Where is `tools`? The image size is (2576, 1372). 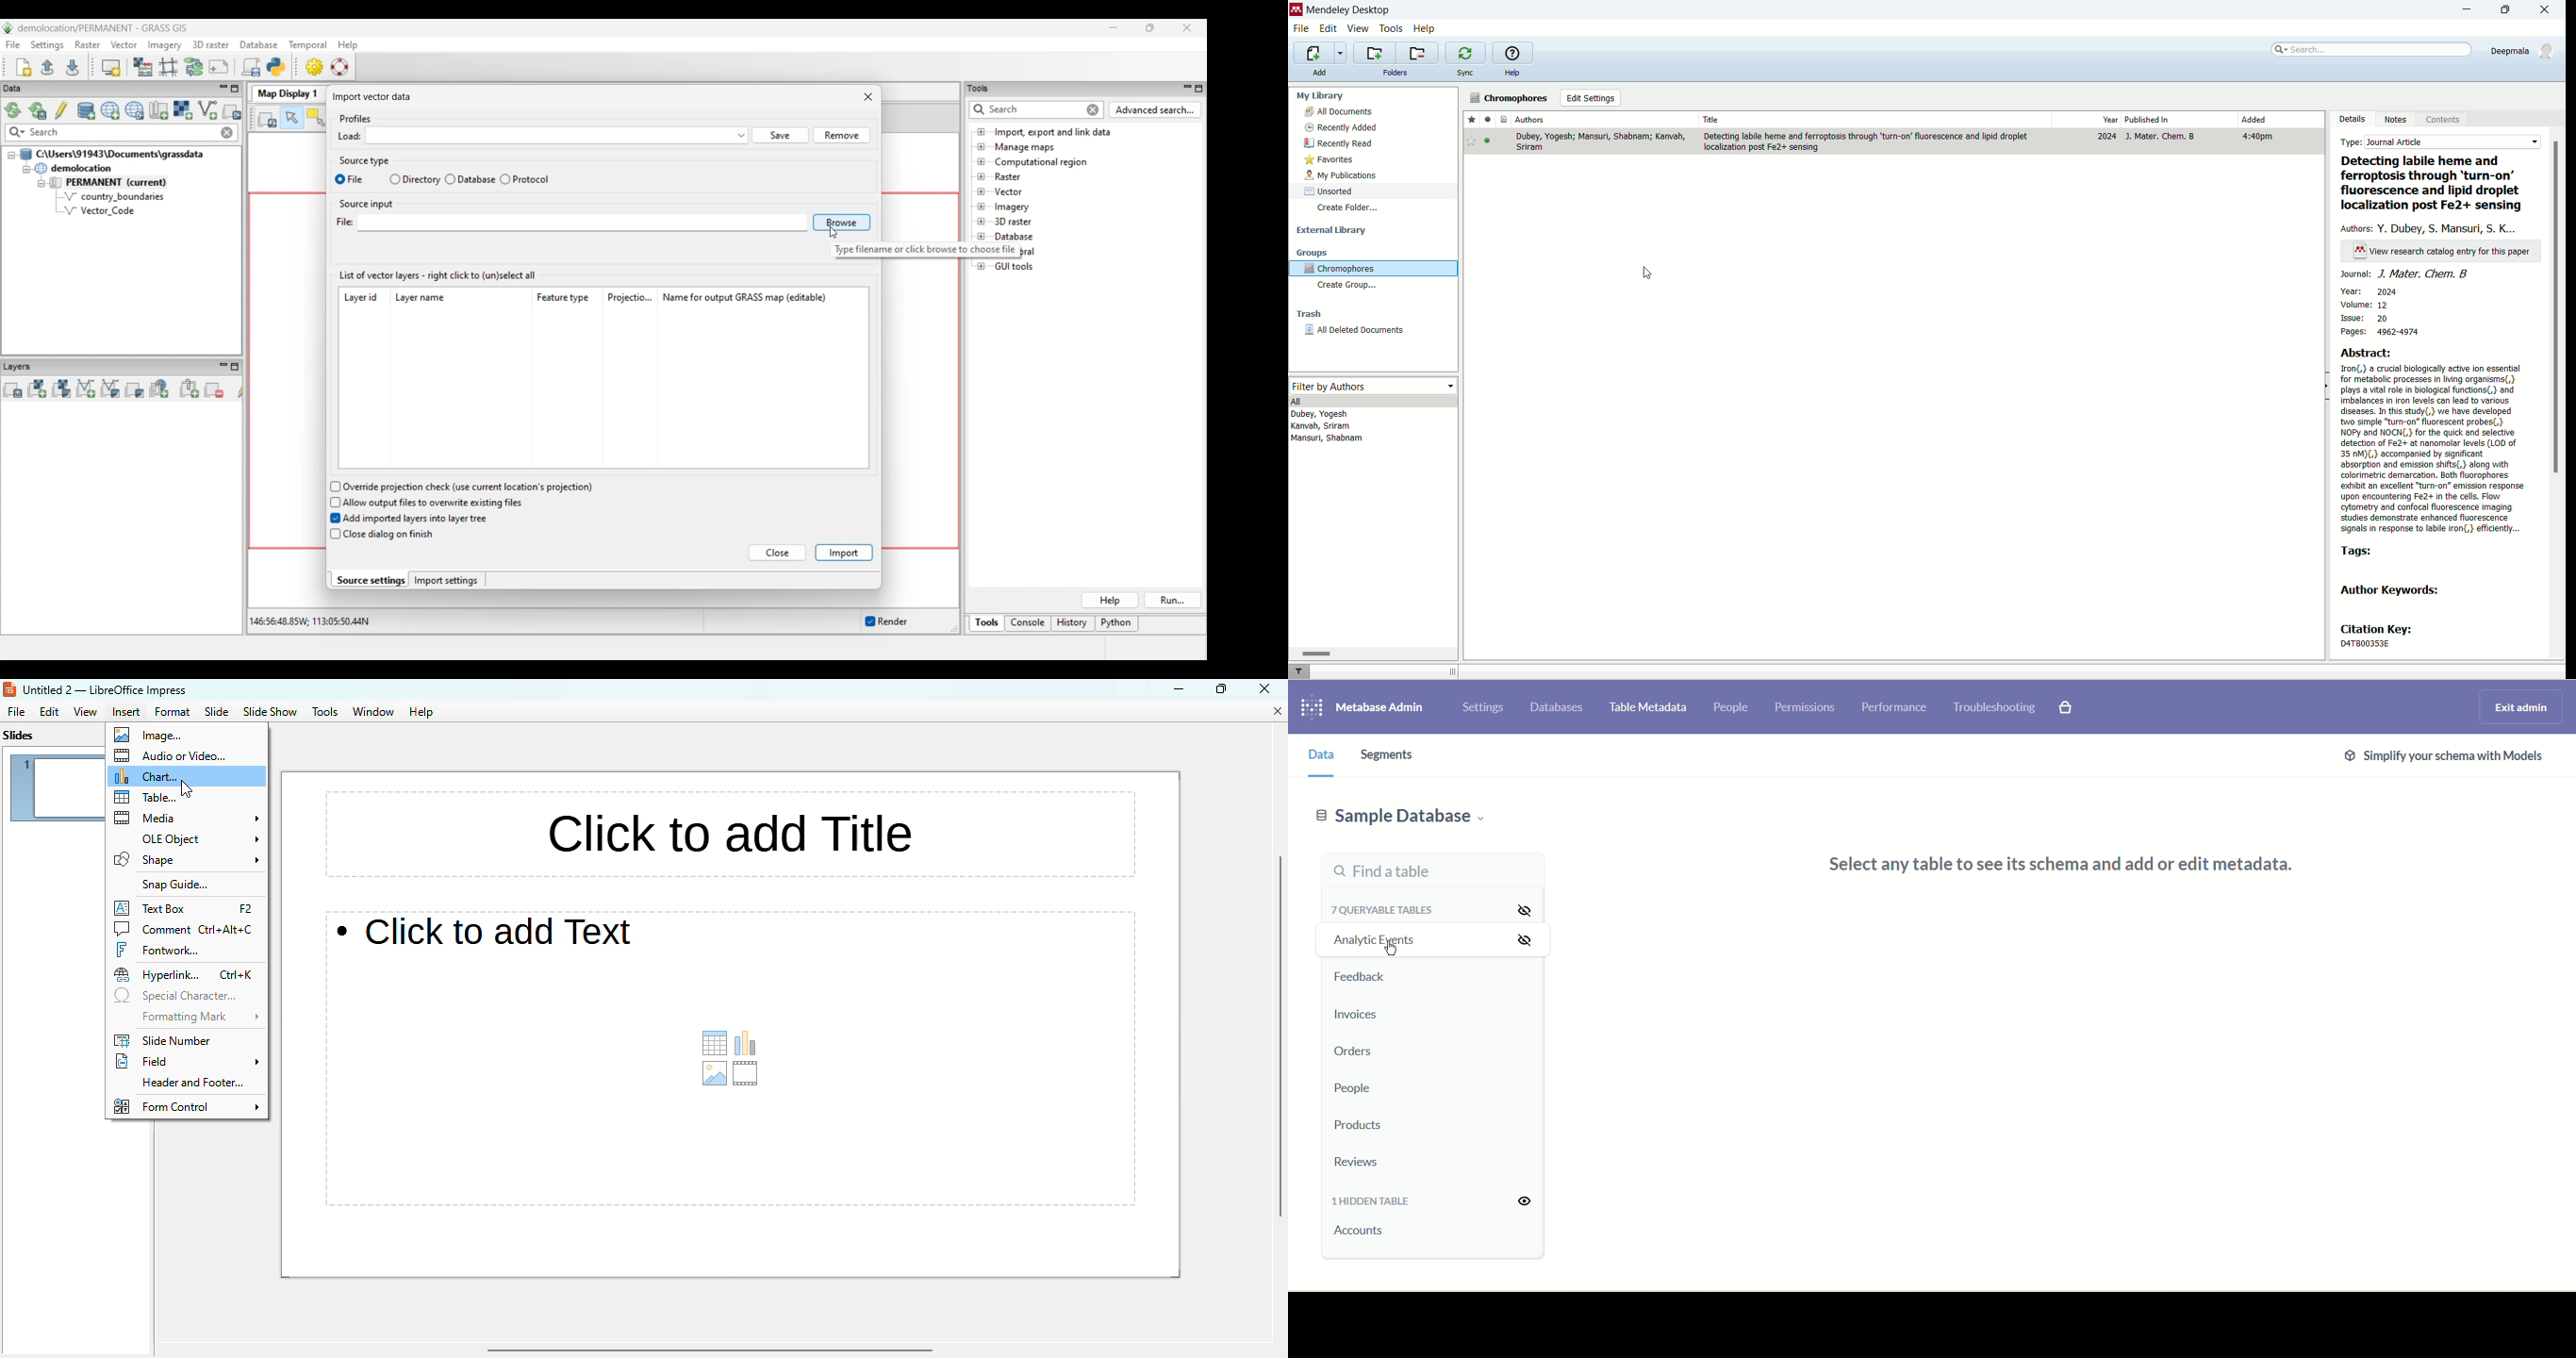
tools is located at coordinates (1391, 28).